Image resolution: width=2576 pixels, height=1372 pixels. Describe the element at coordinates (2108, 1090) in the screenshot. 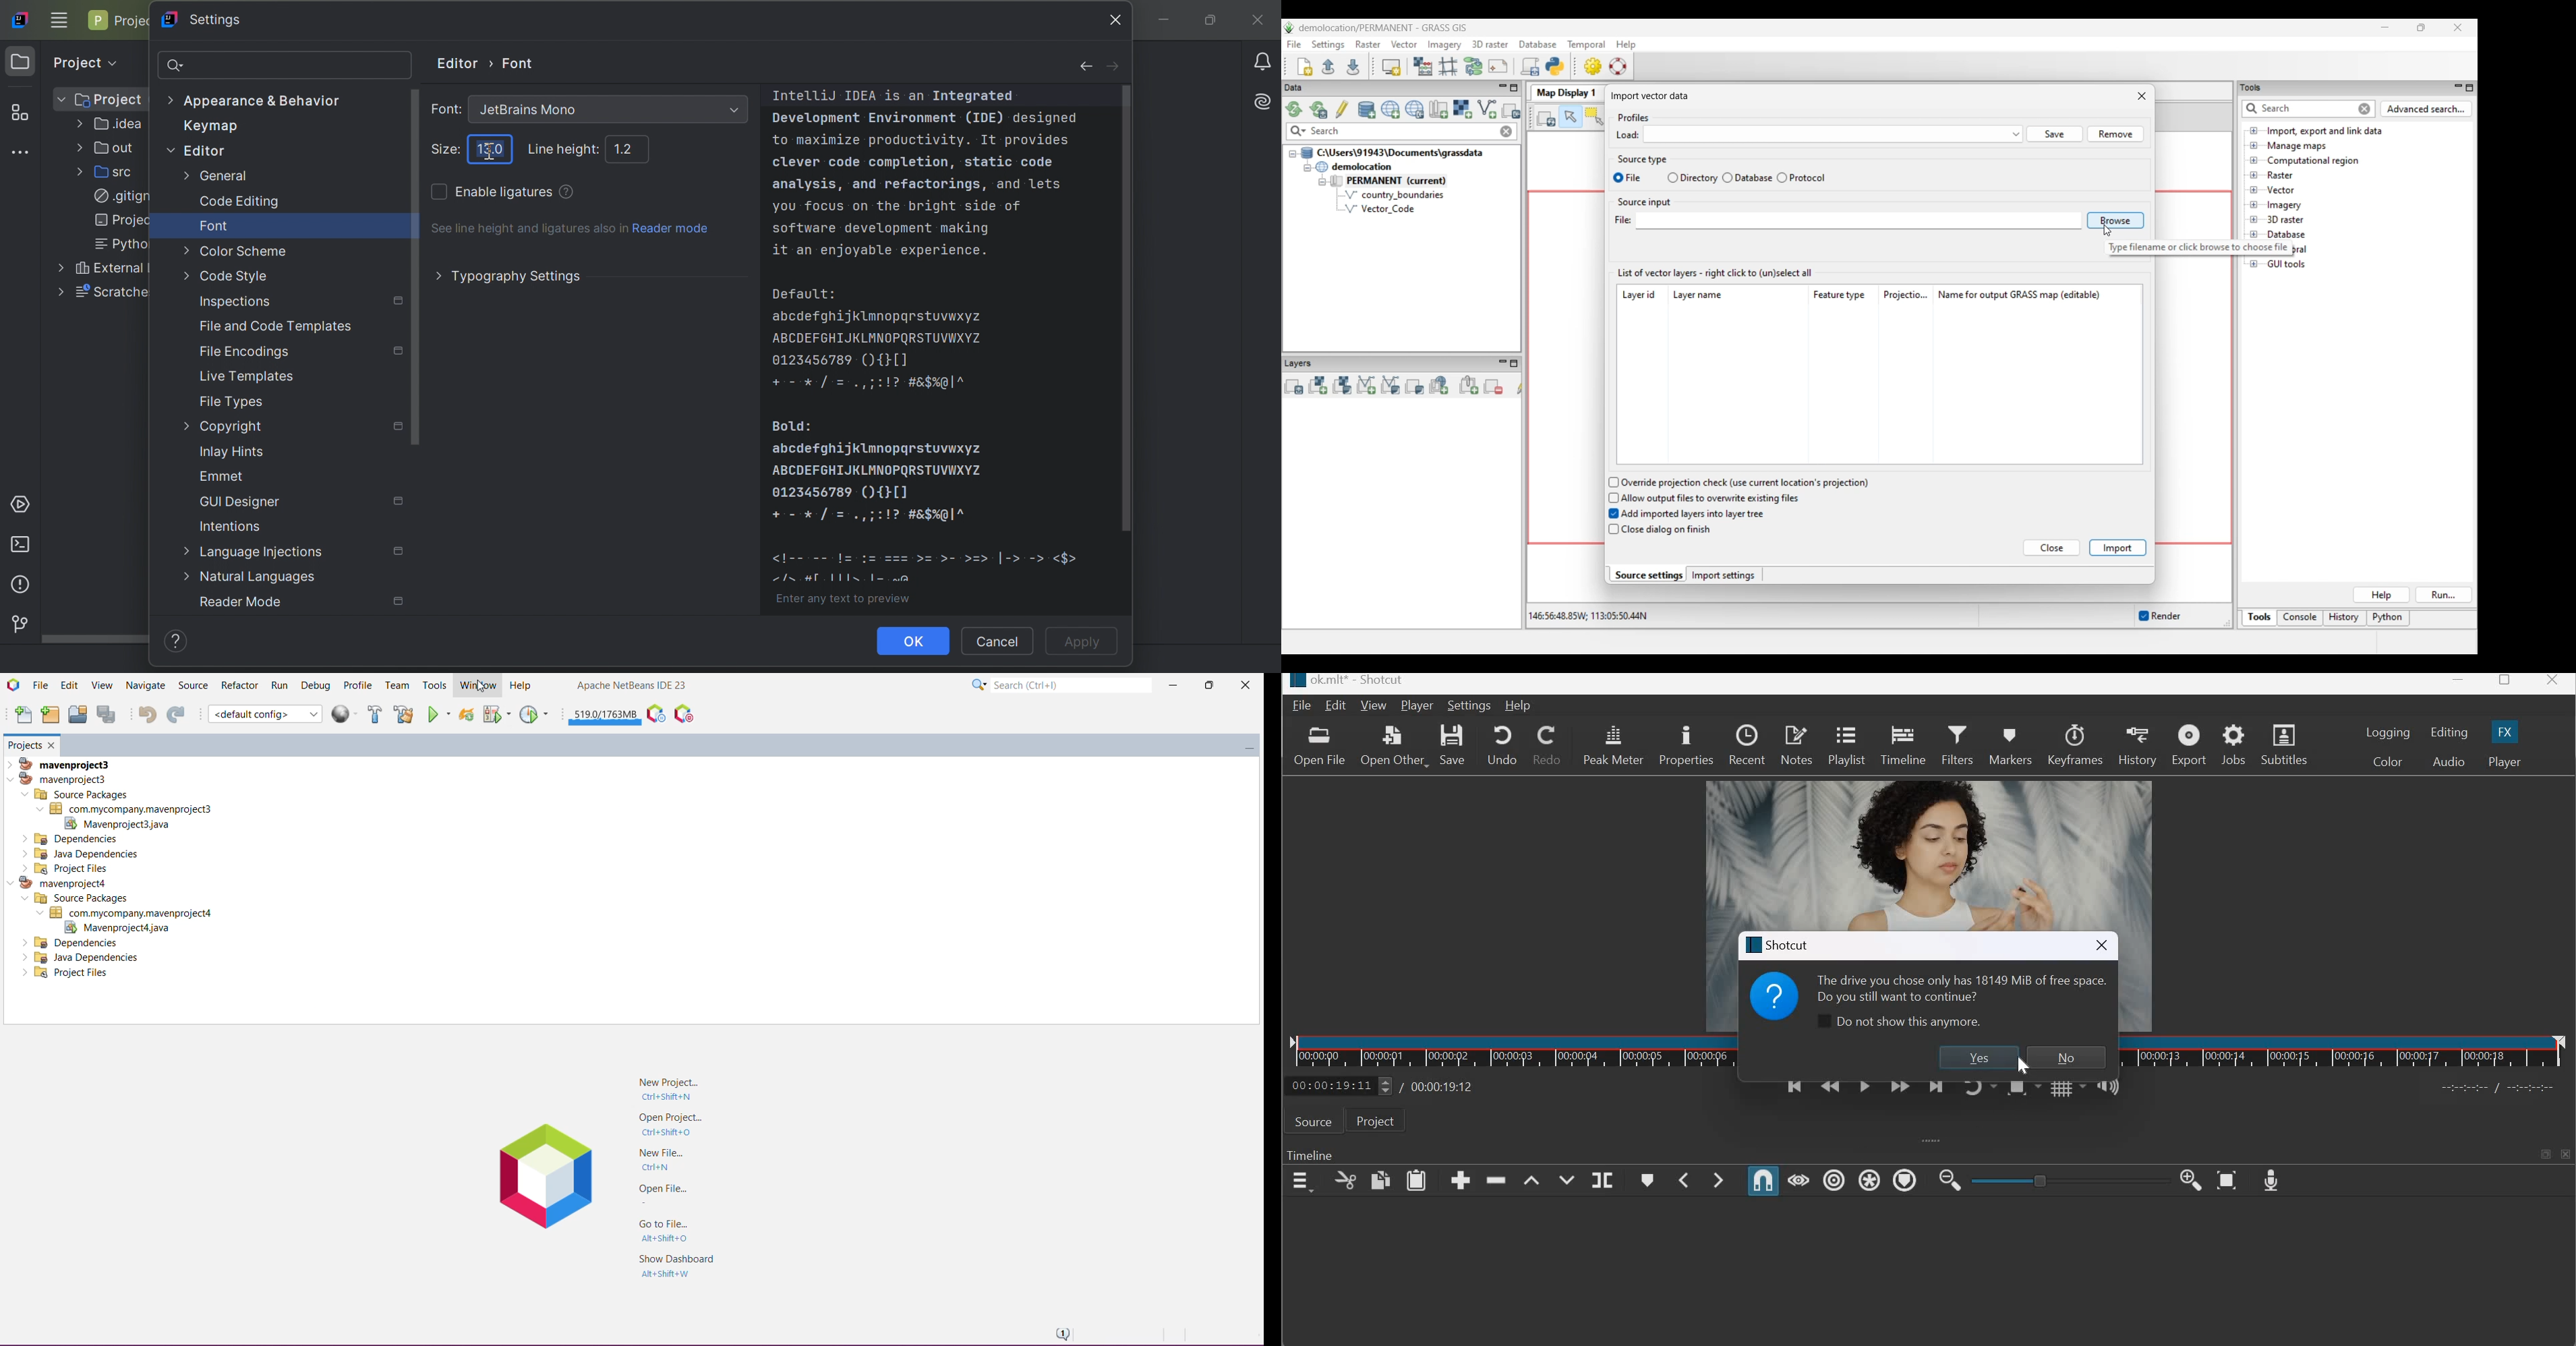

I see `Show the volume control` at that location.